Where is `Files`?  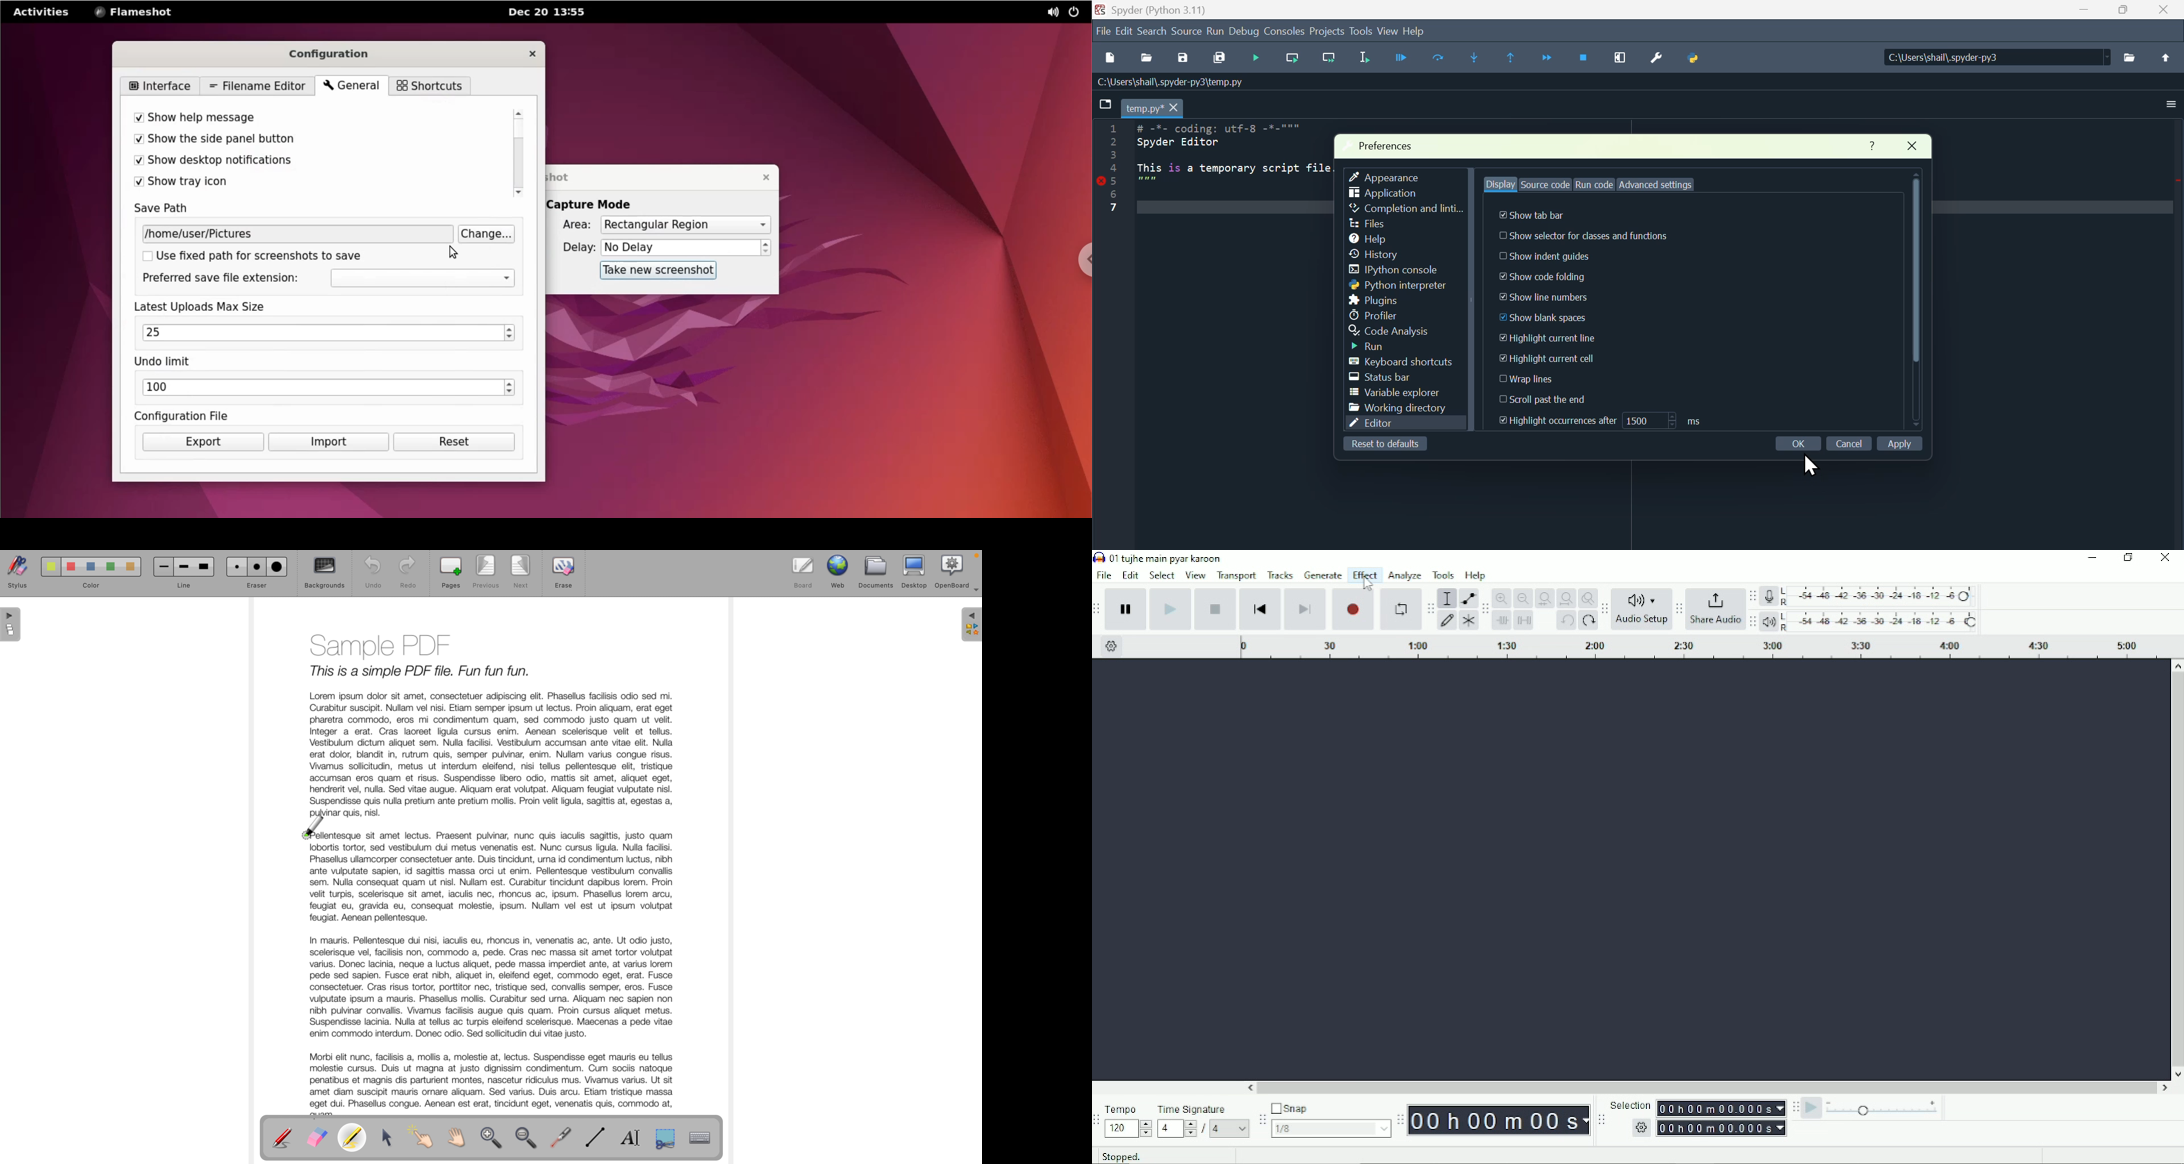
Files is located at coordinates (1371, 224).